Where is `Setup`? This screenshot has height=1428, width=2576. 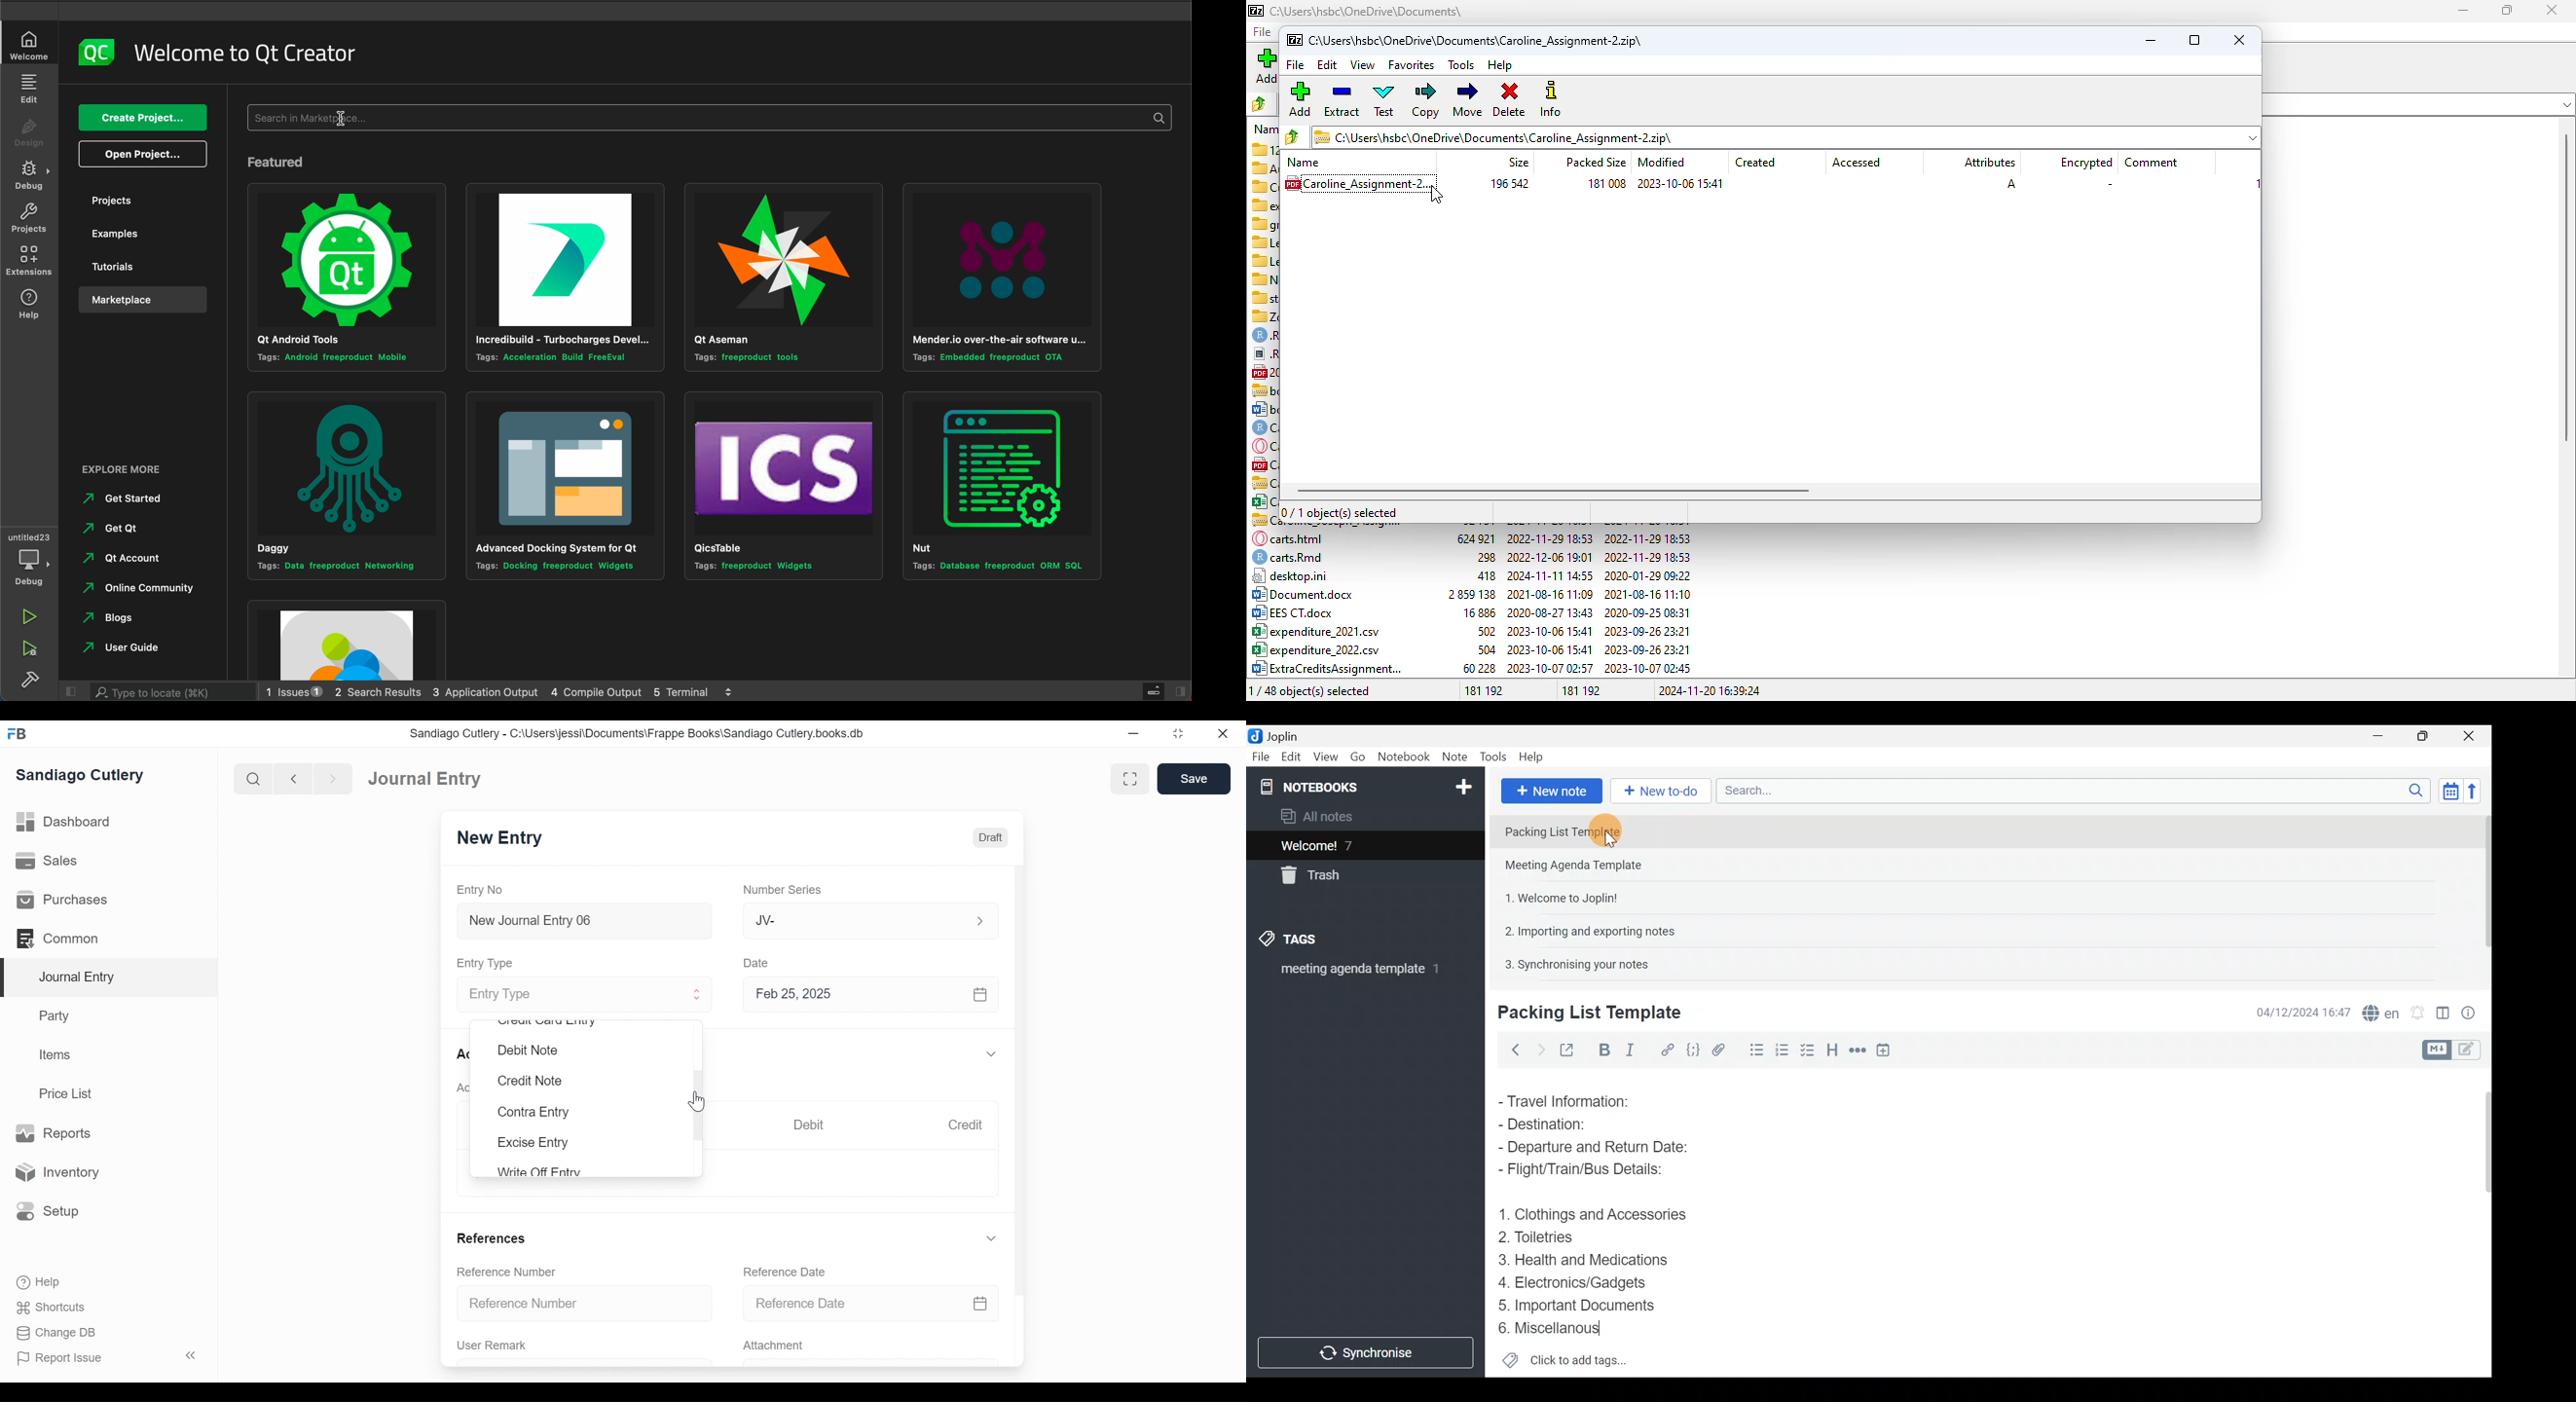
Setup is located at coordinates (45, 1211).